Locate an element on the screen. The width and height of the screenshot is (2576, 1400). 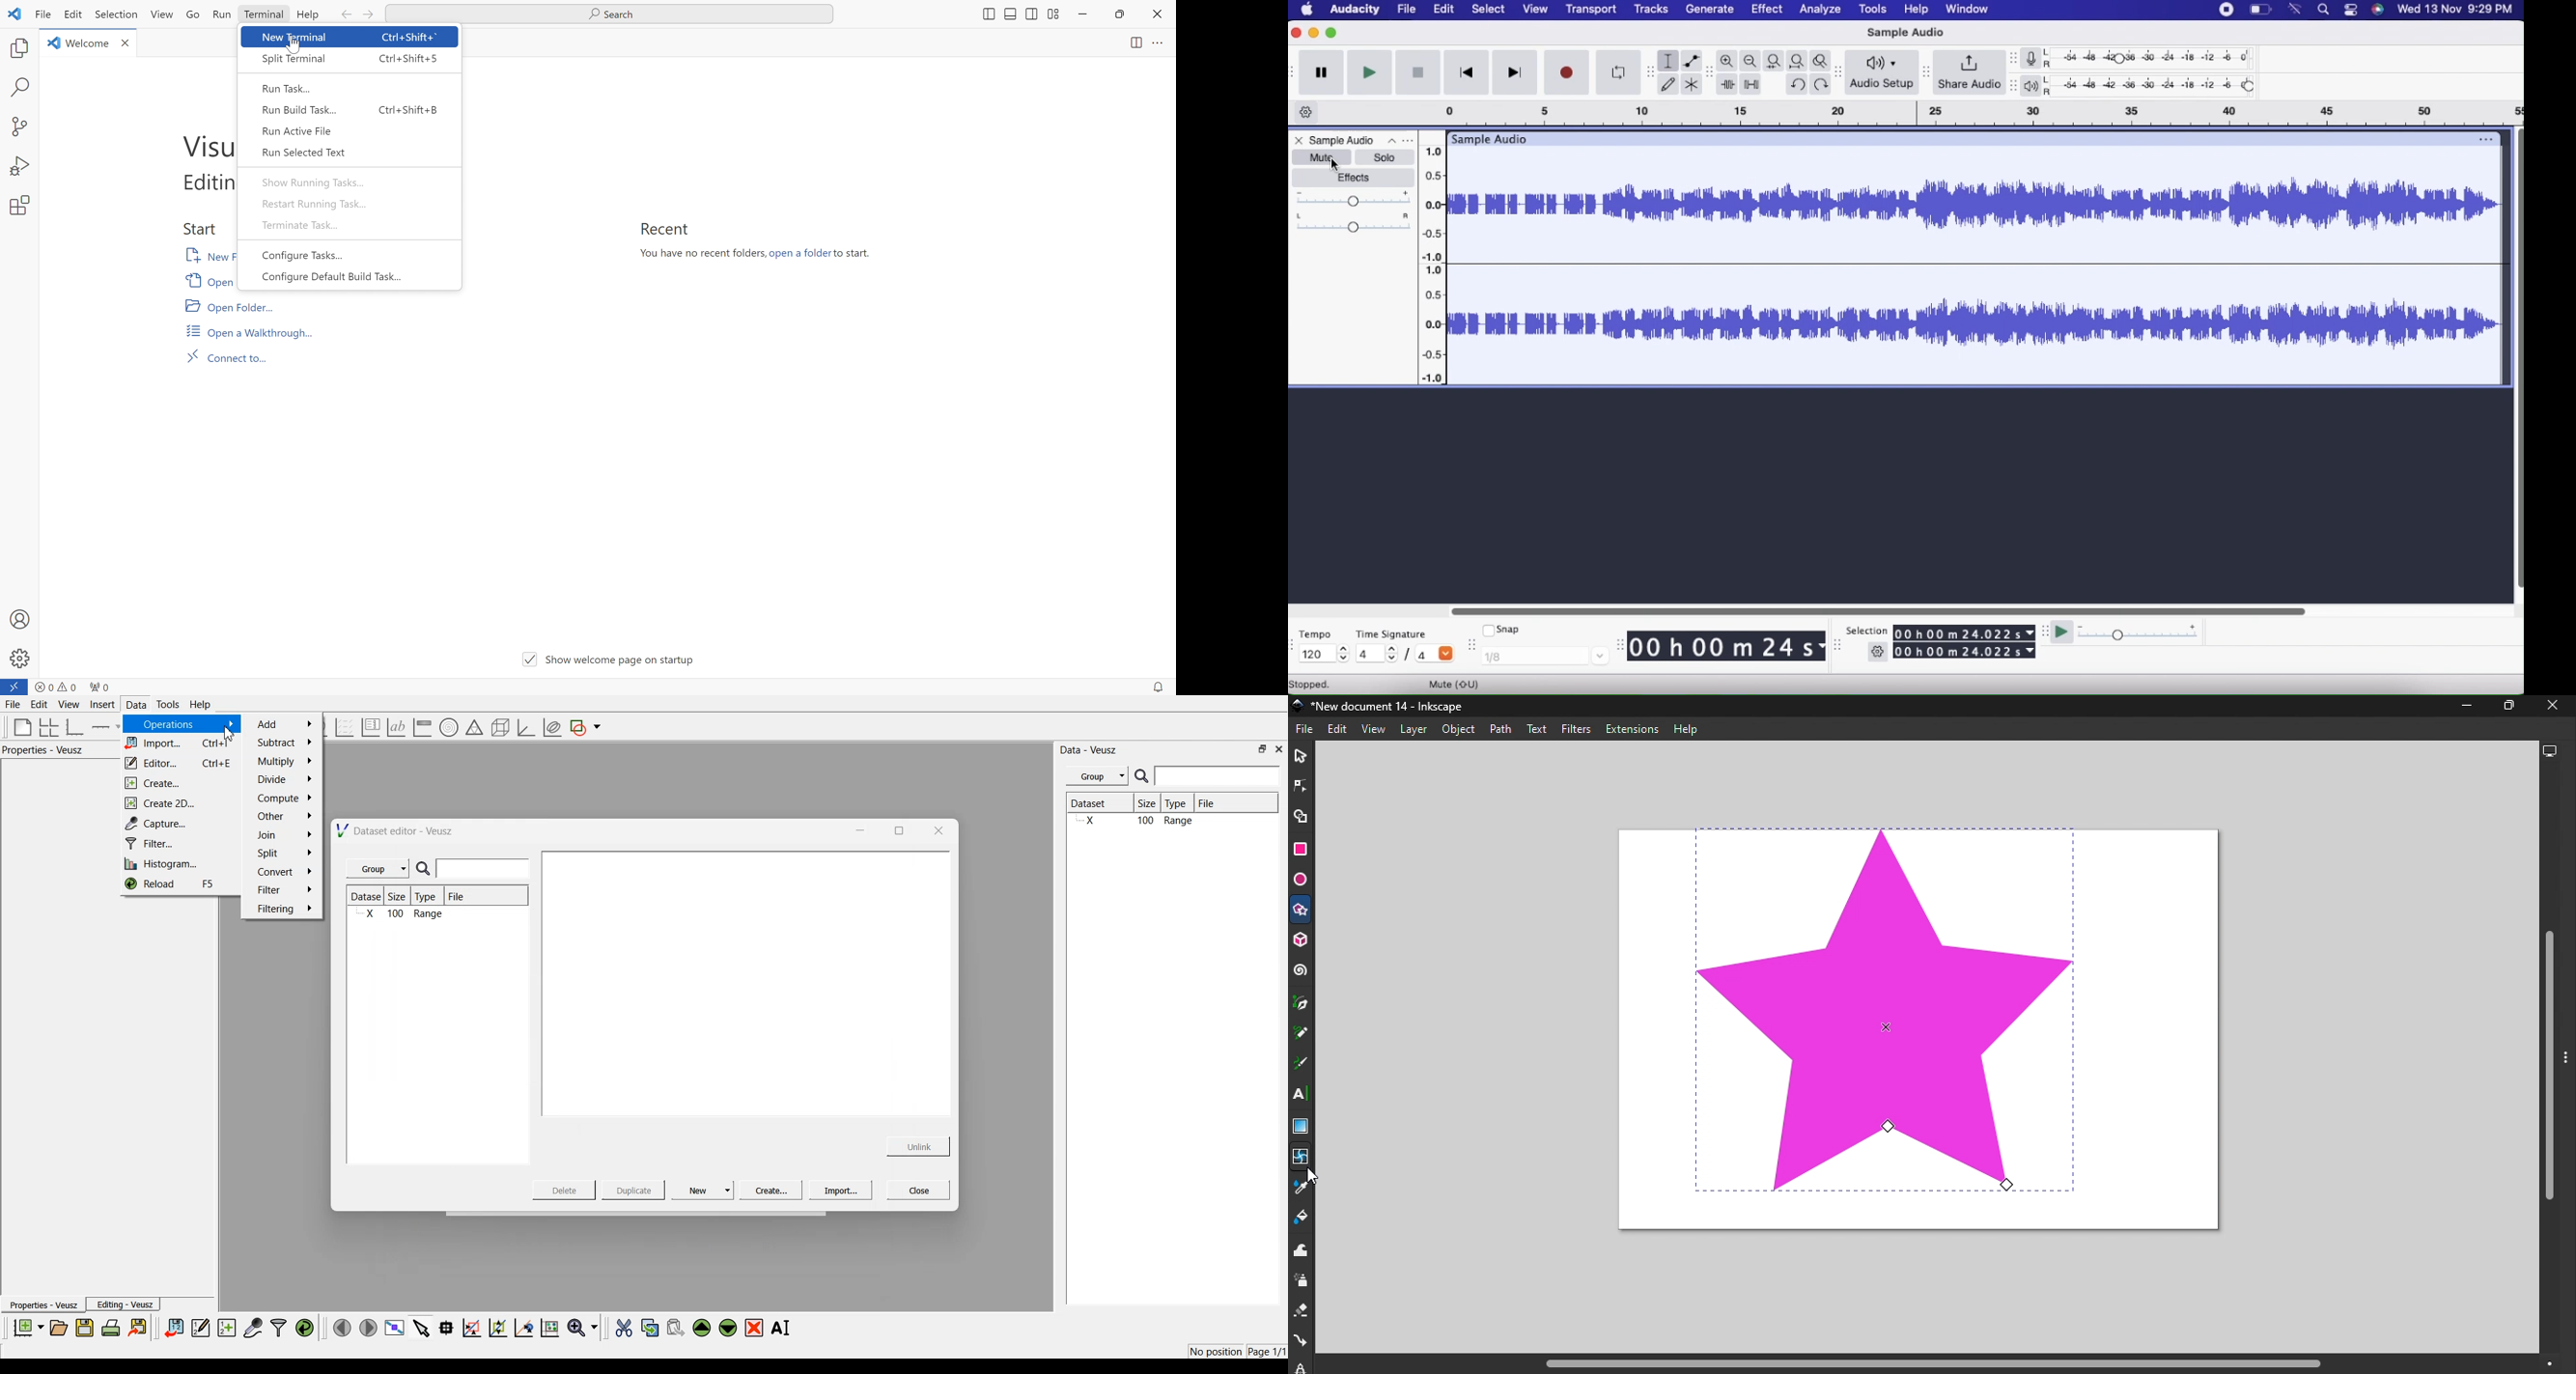
Create 2D... is located at coordinates (179, 803).